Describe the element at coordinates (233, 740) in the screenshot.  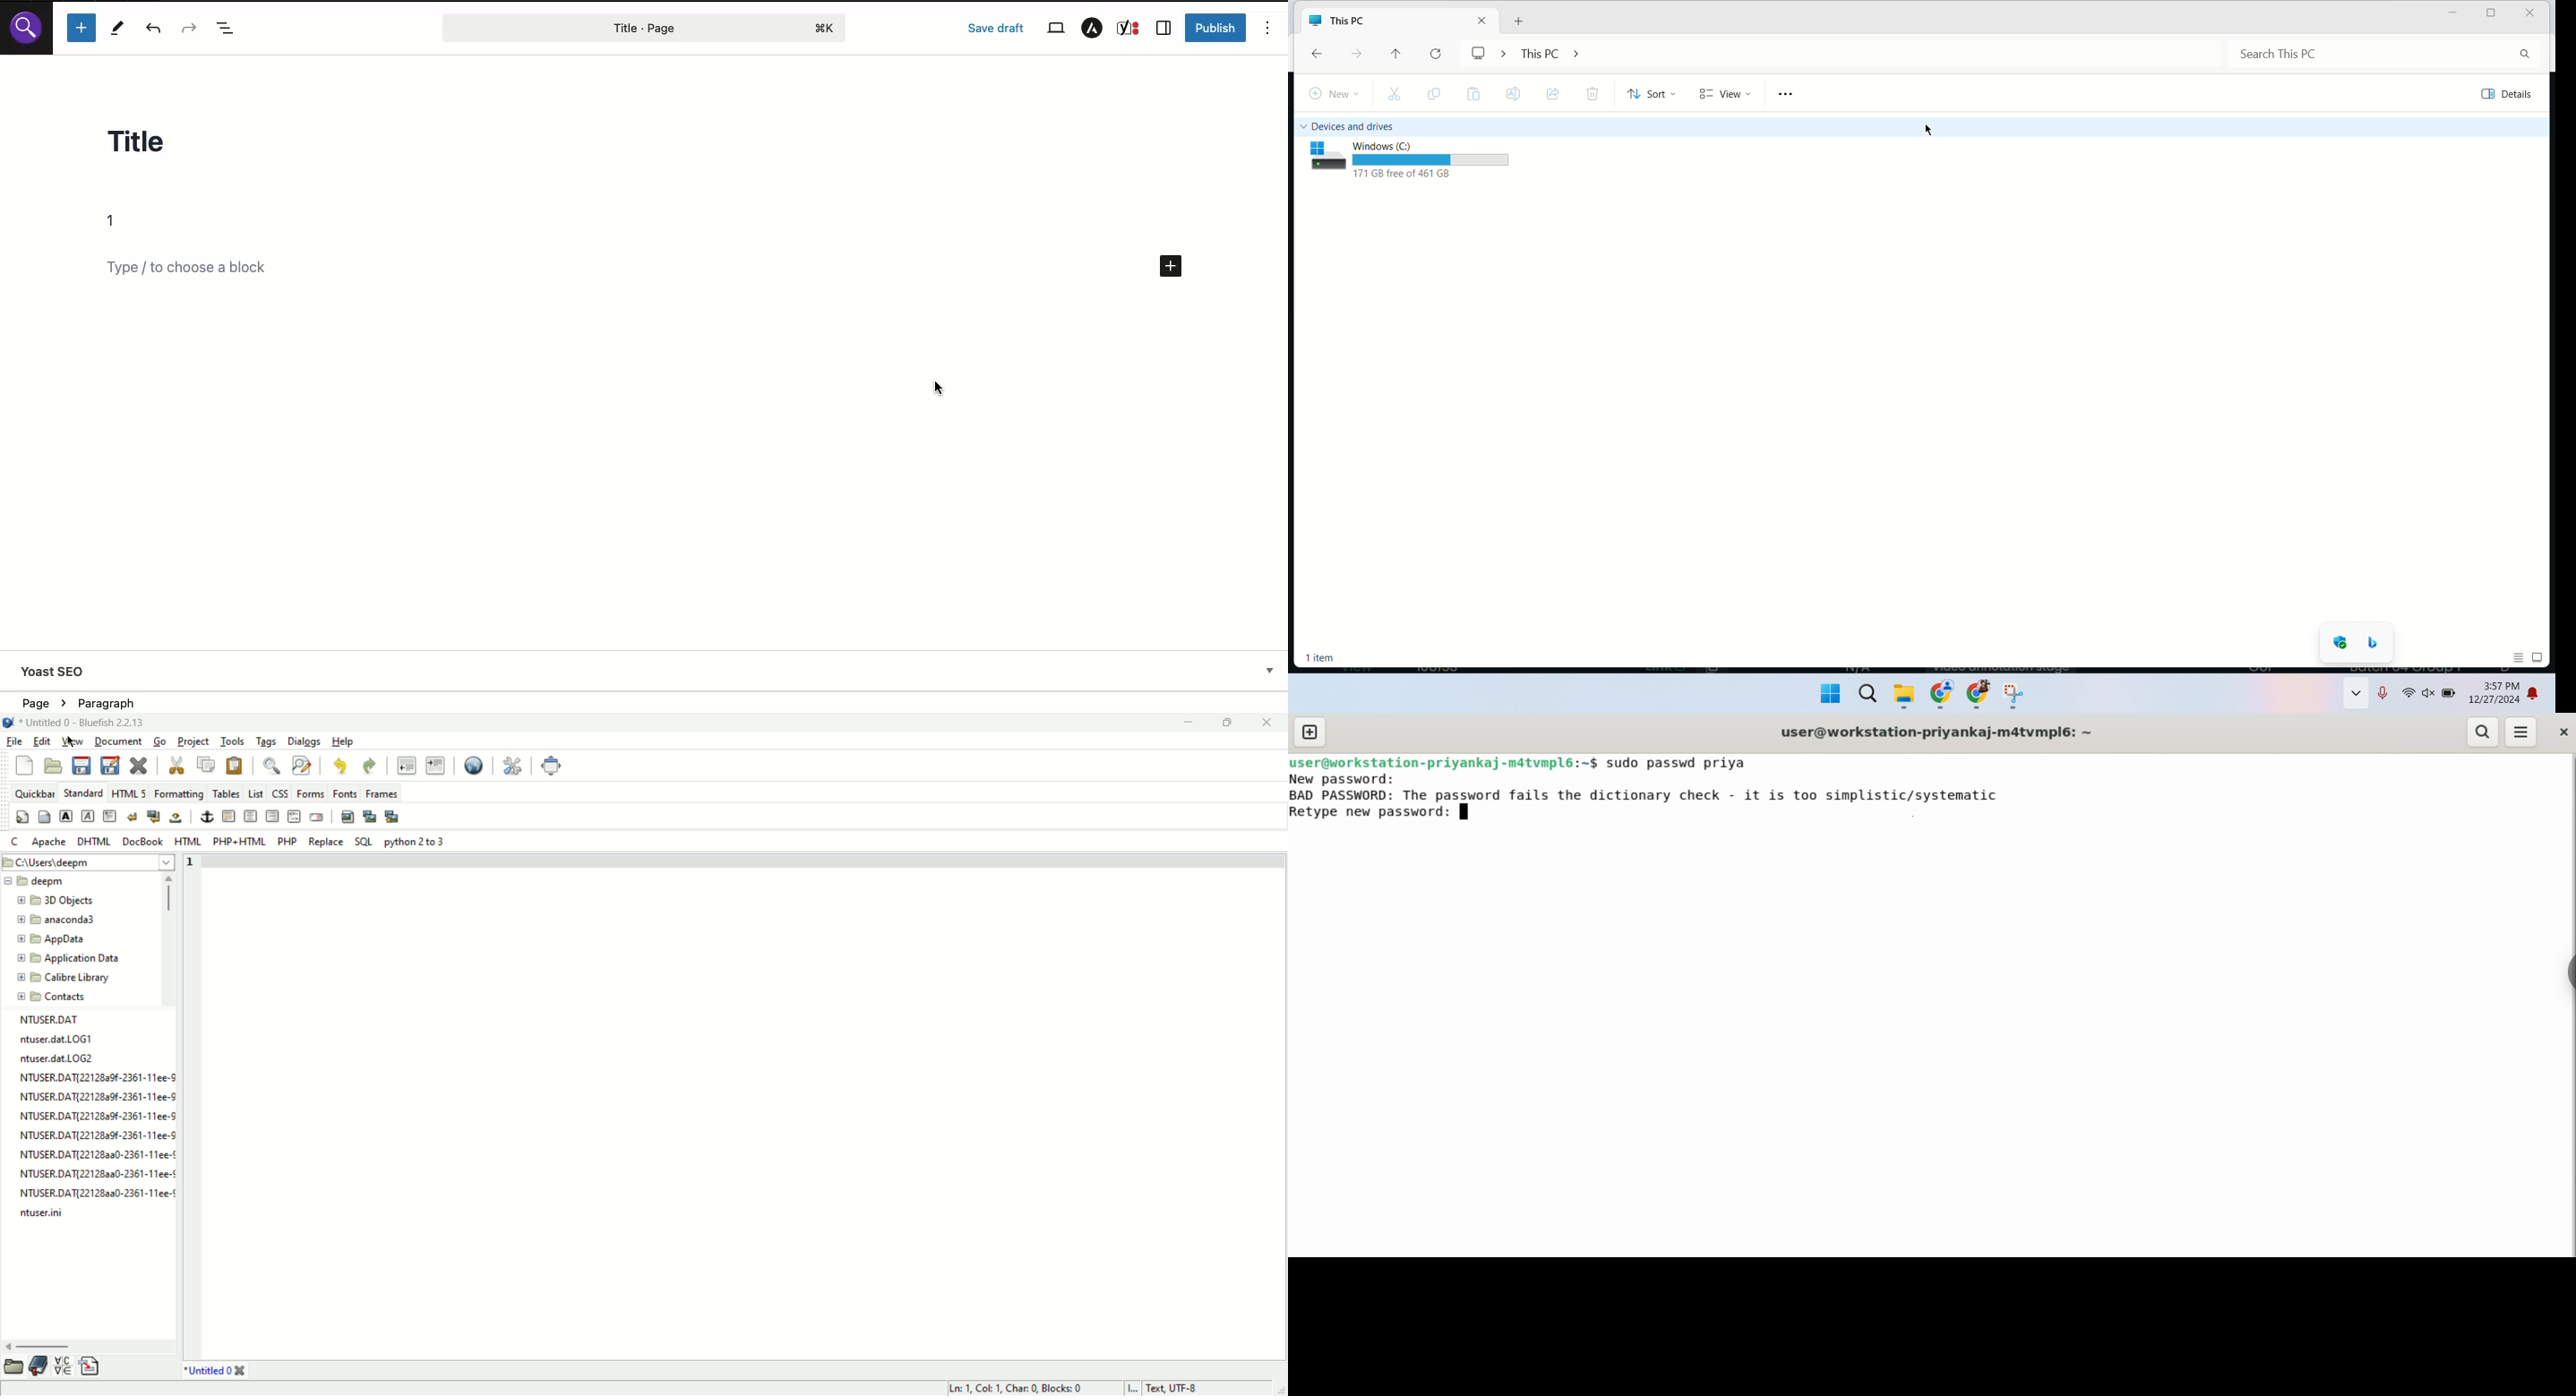
I see `tools` at that location.